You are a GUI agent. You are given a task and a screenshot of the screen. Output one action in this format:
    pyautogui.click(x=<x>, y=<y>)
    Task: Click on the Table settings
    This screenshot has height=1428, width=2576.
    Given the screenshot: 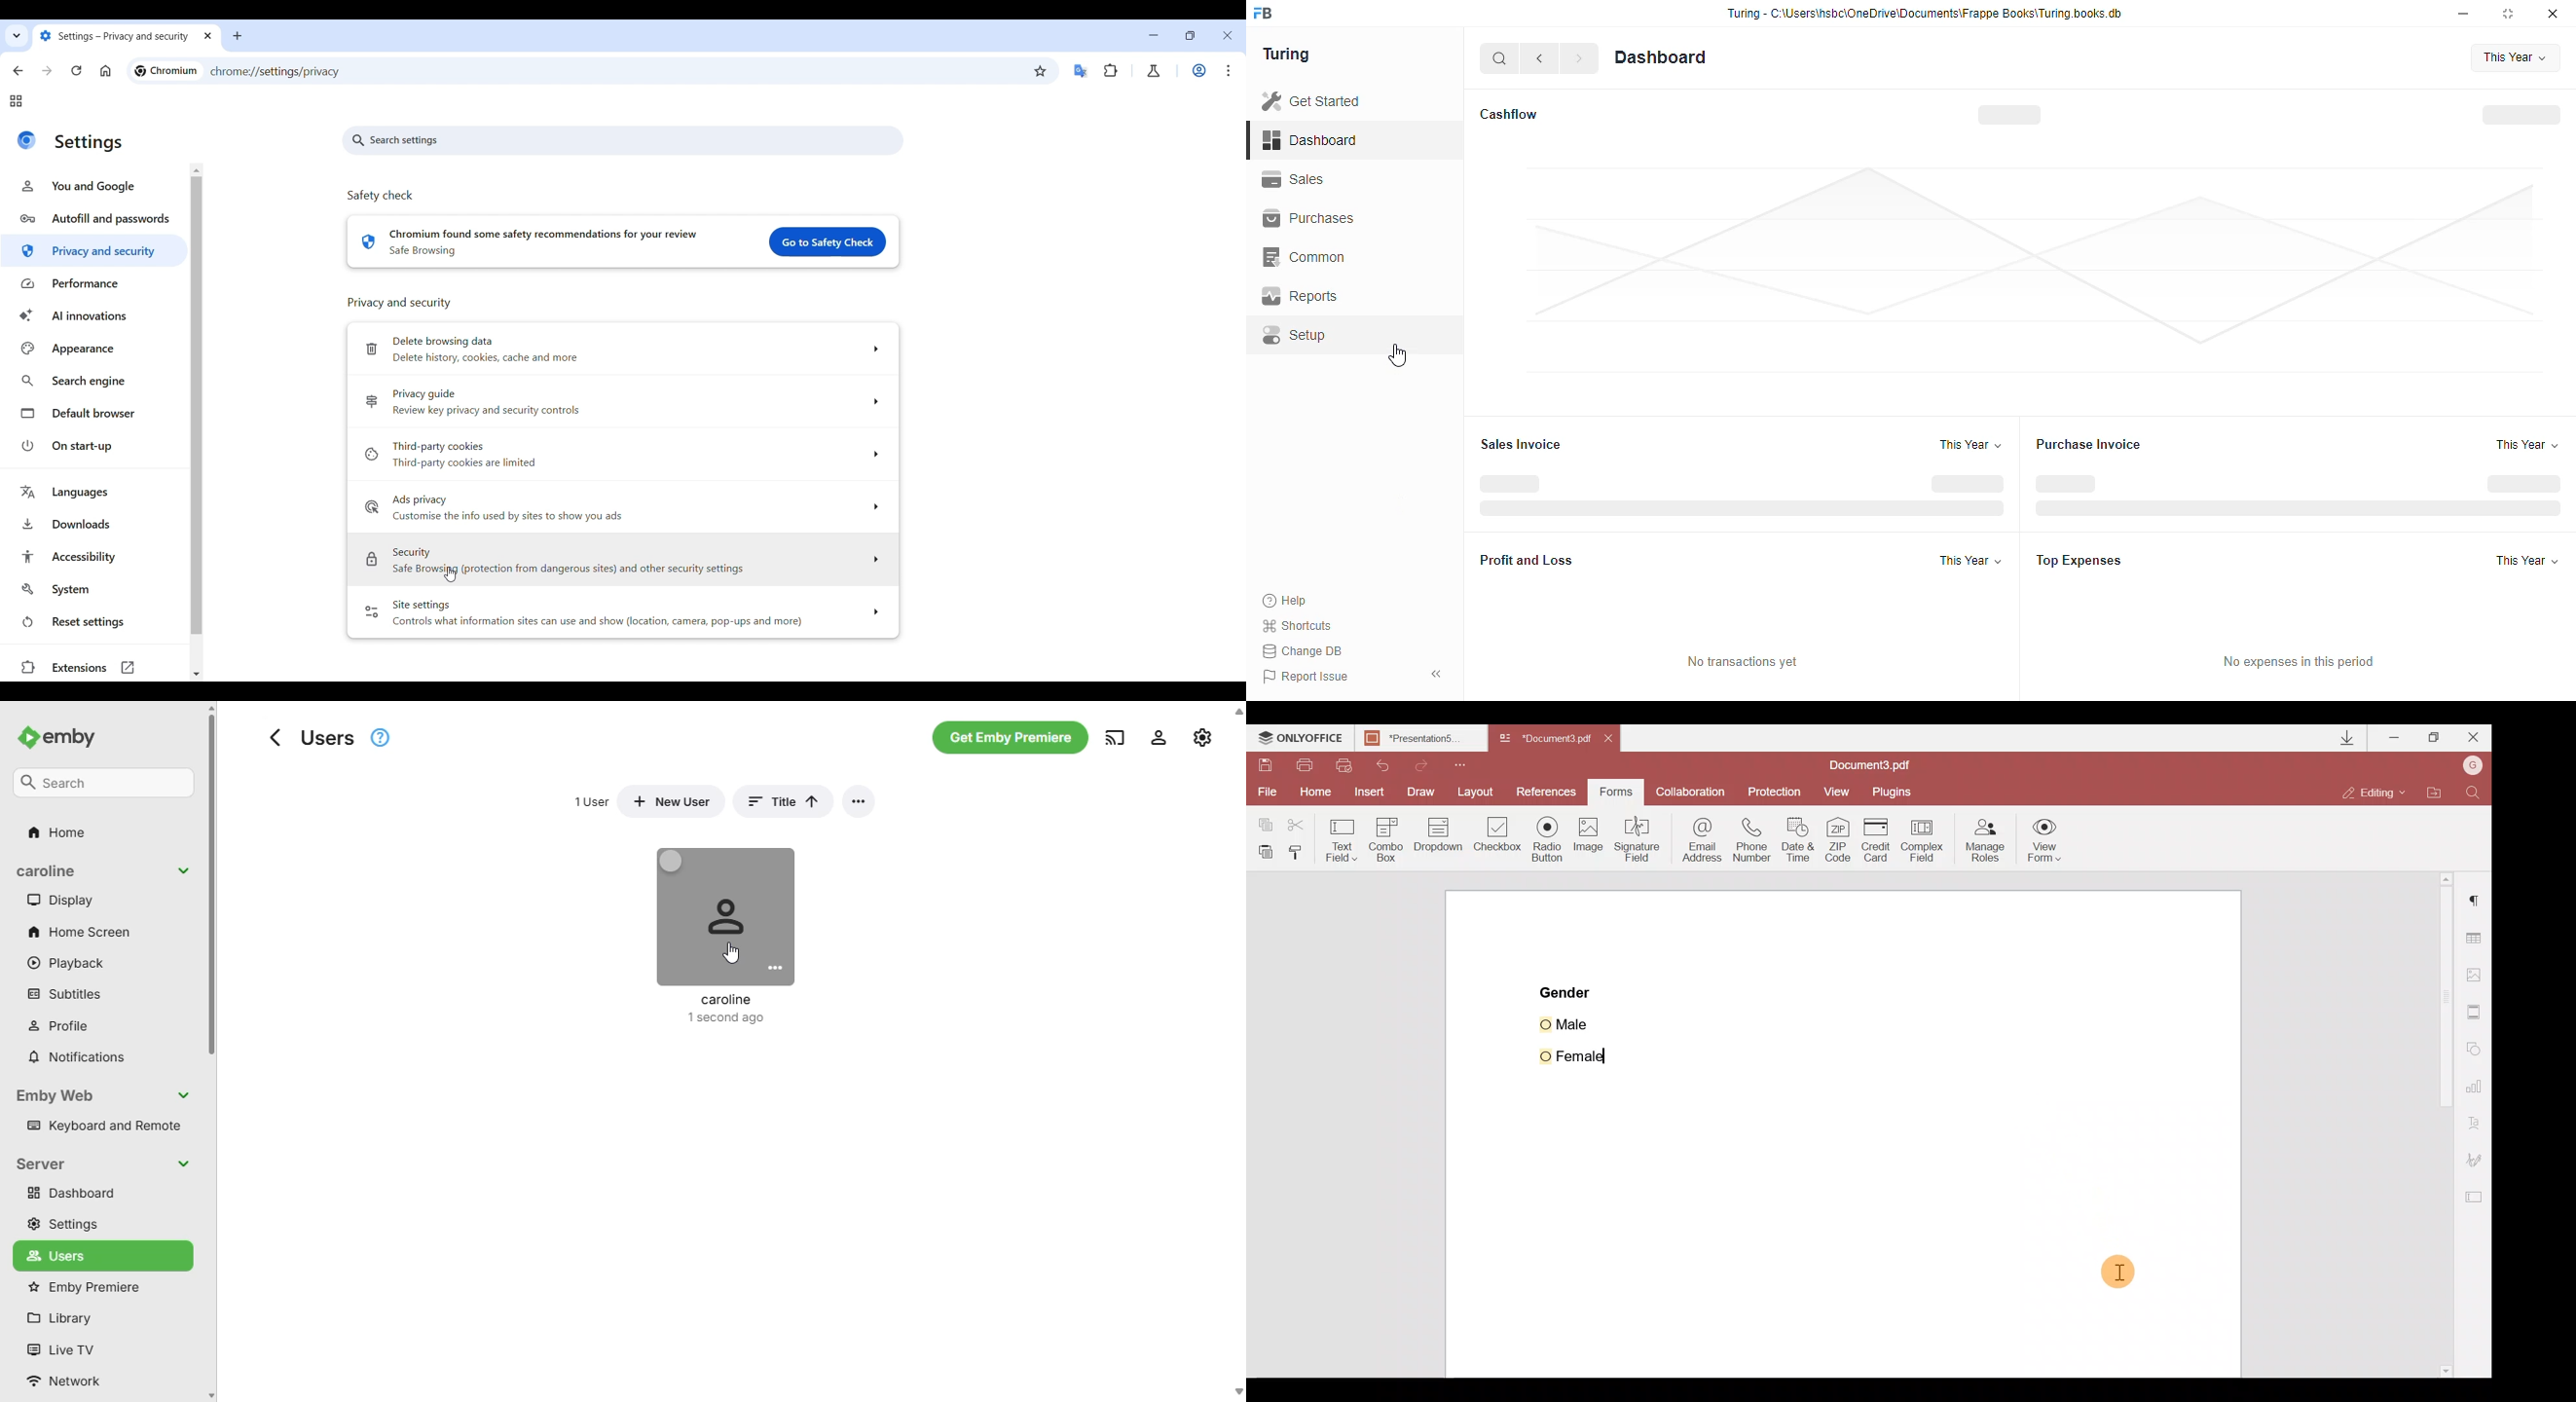 What is the action you would take?
    pyautogui.click(x=2476, y=935)
    